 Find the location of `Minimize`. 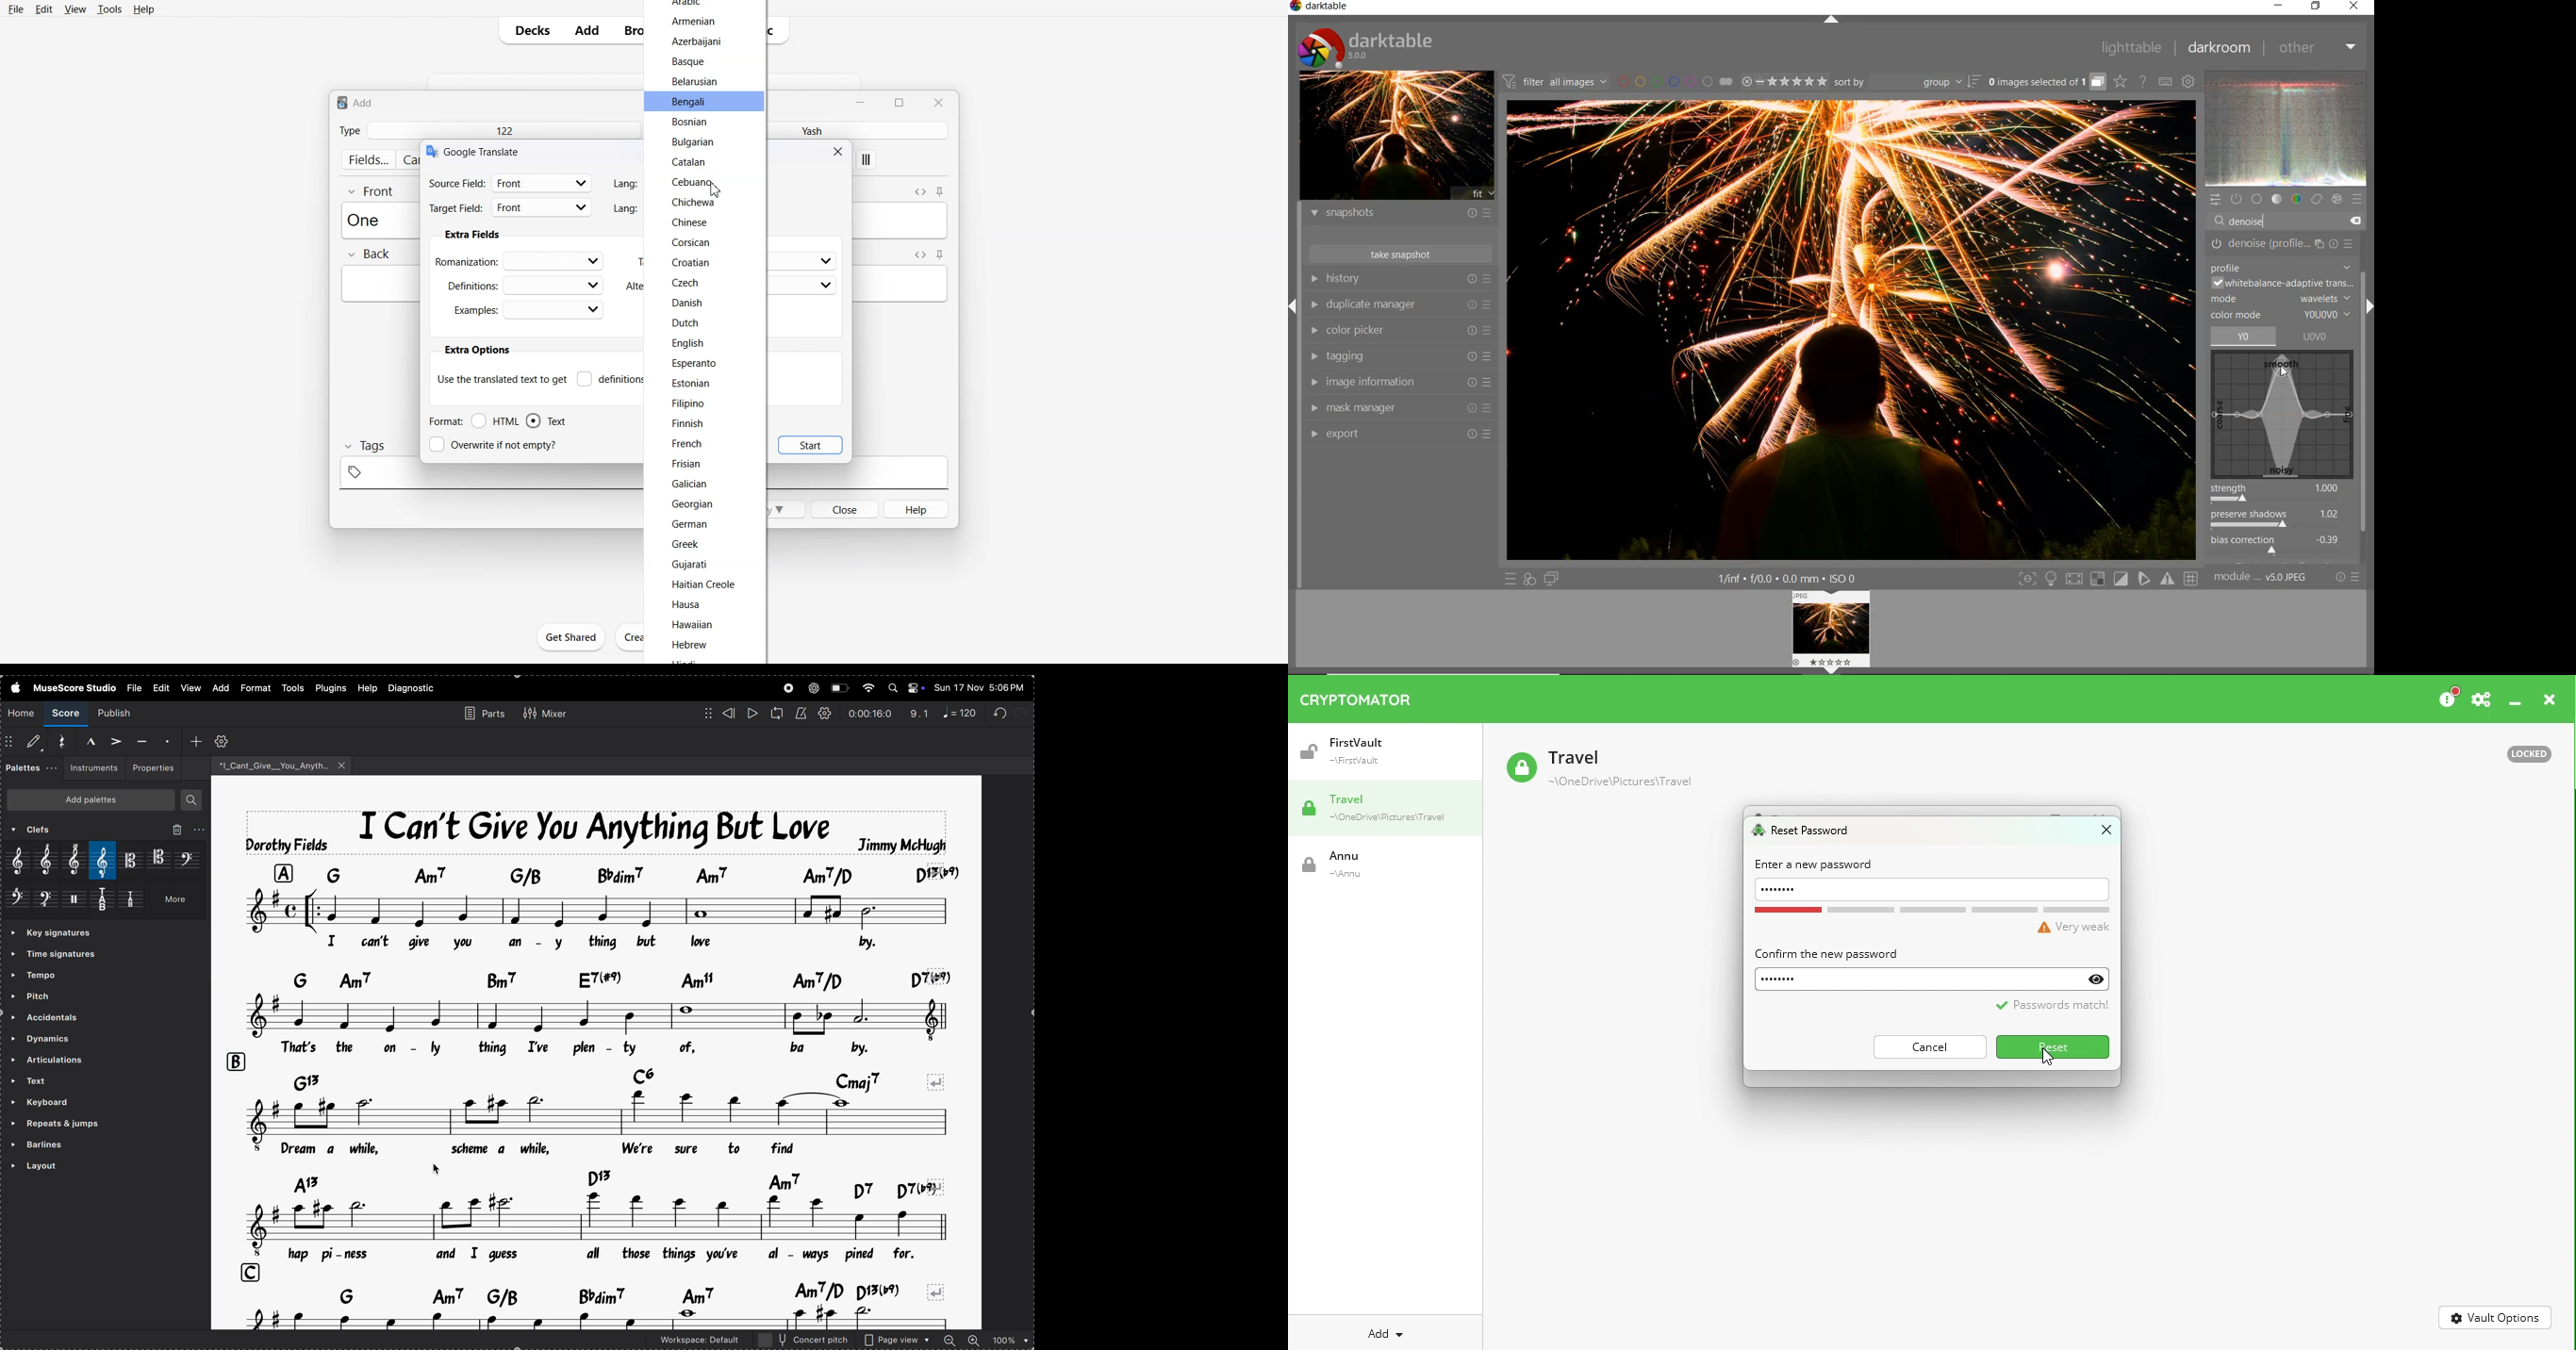

Minimize is located at coordinates (2516, 704).